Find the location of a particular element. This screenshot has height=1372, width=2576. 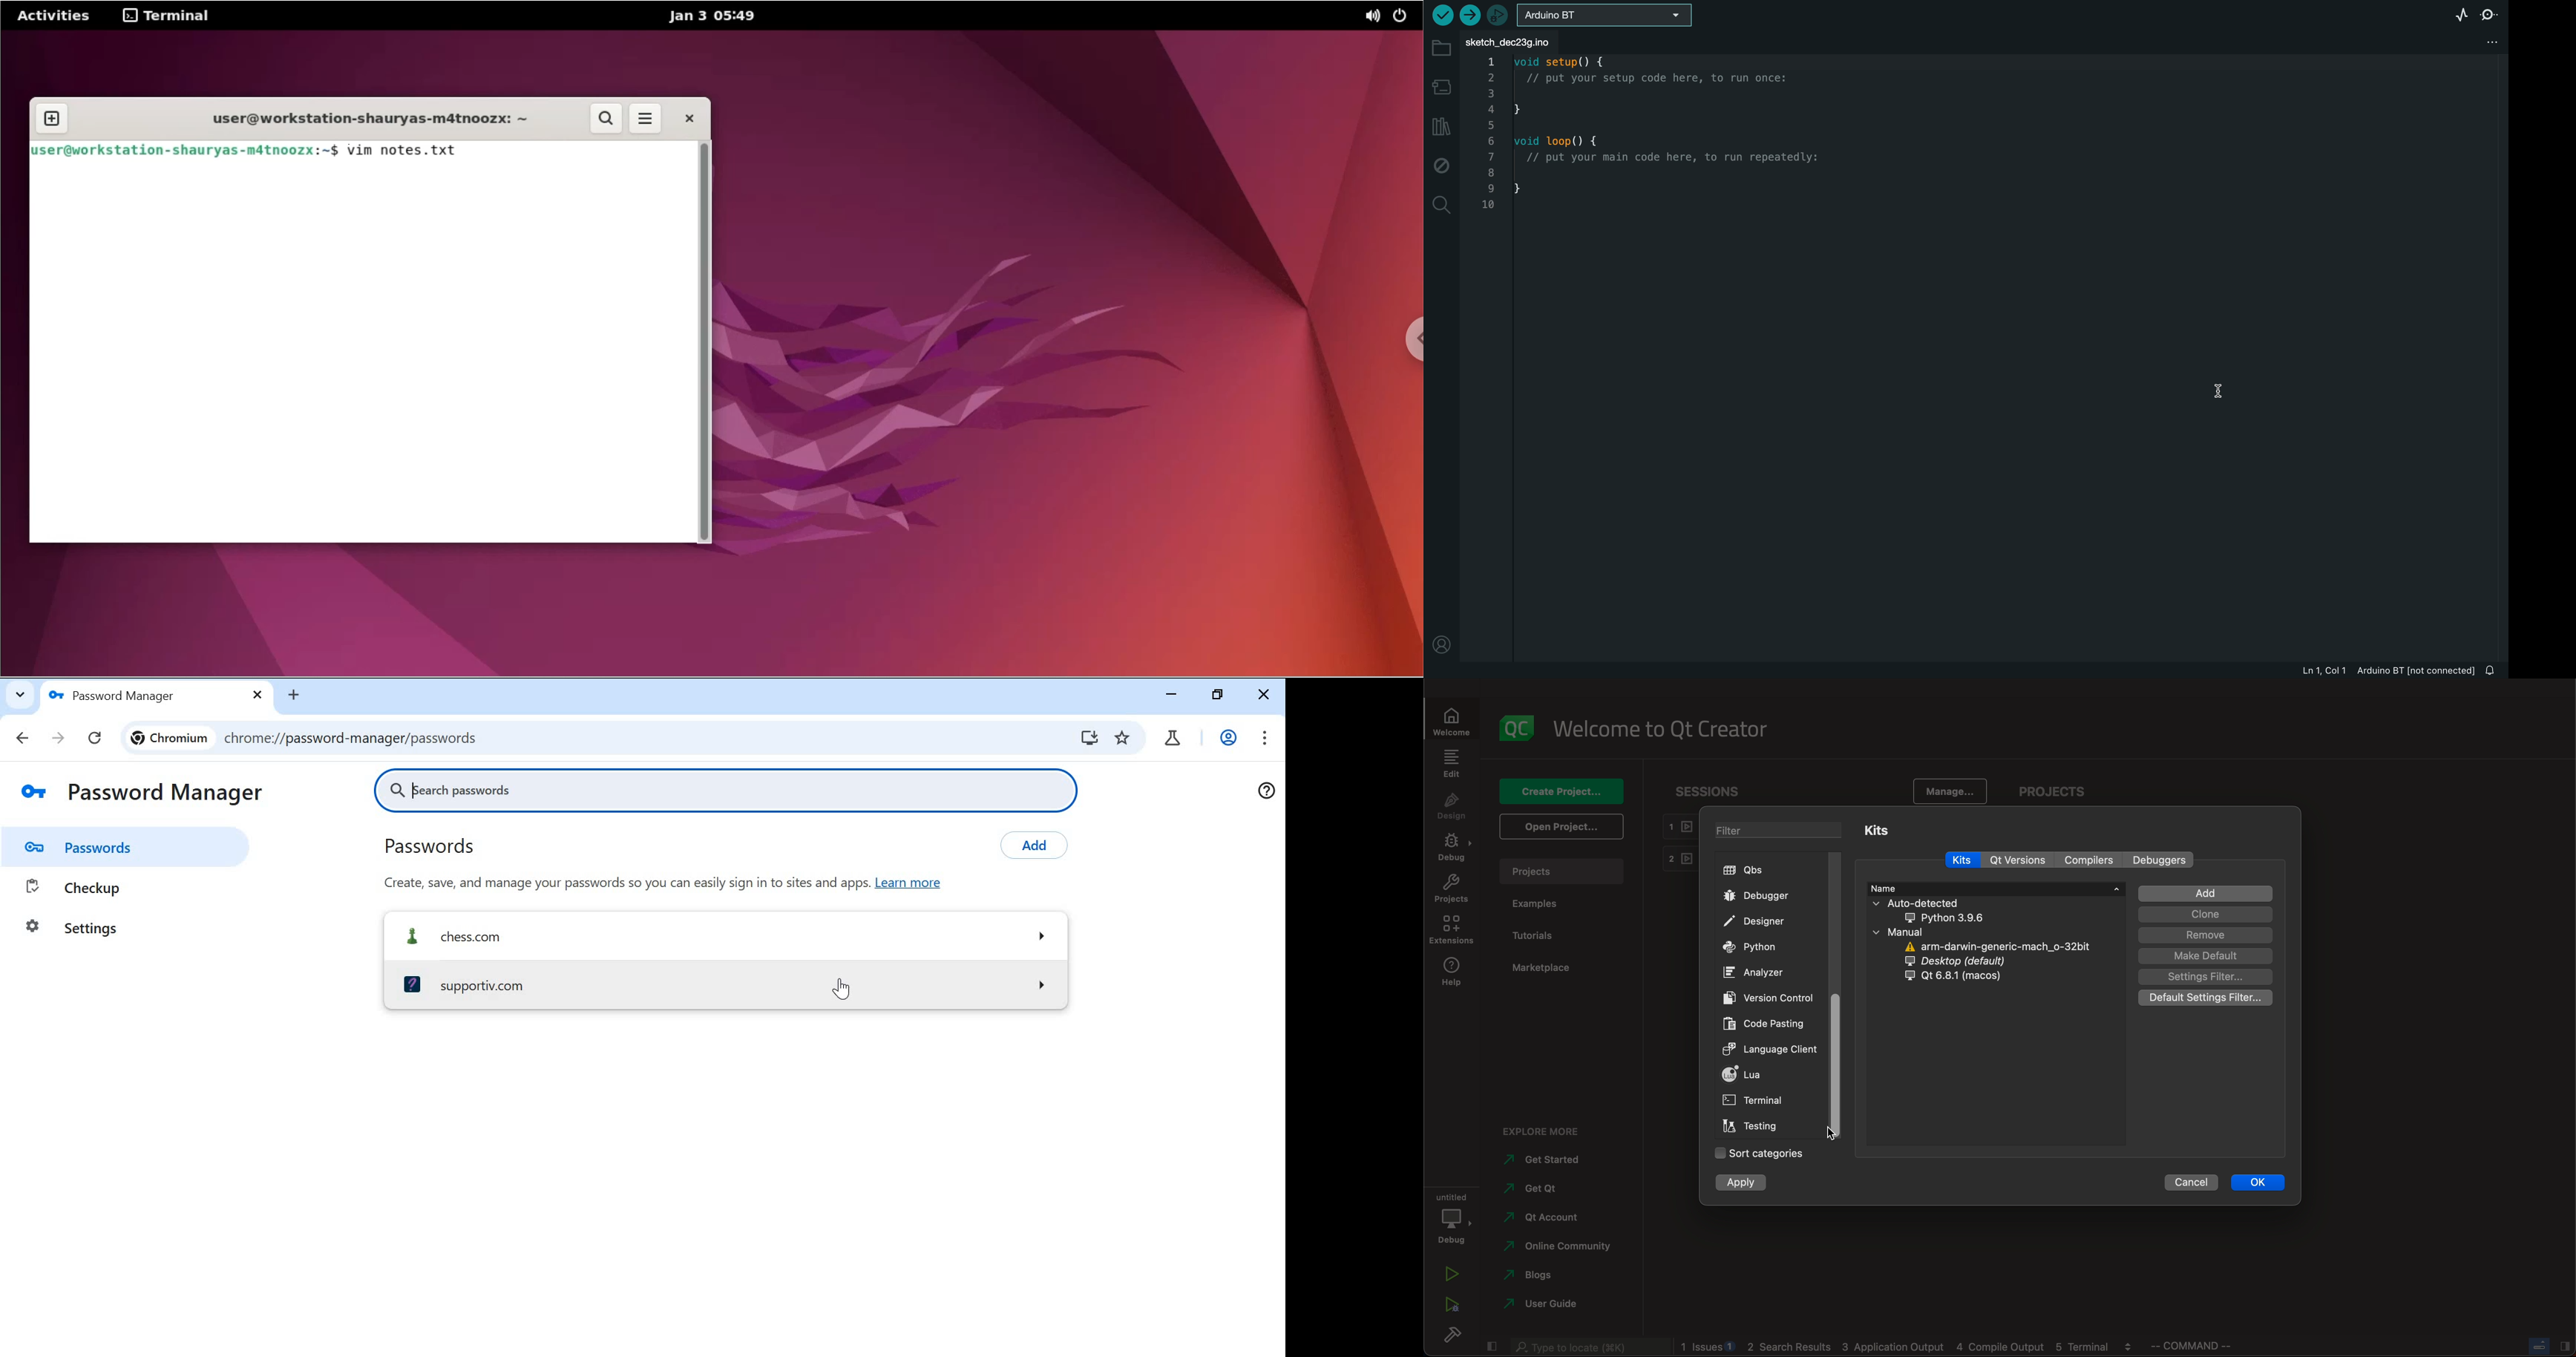

welcome is located at coordinates (1452, 719).